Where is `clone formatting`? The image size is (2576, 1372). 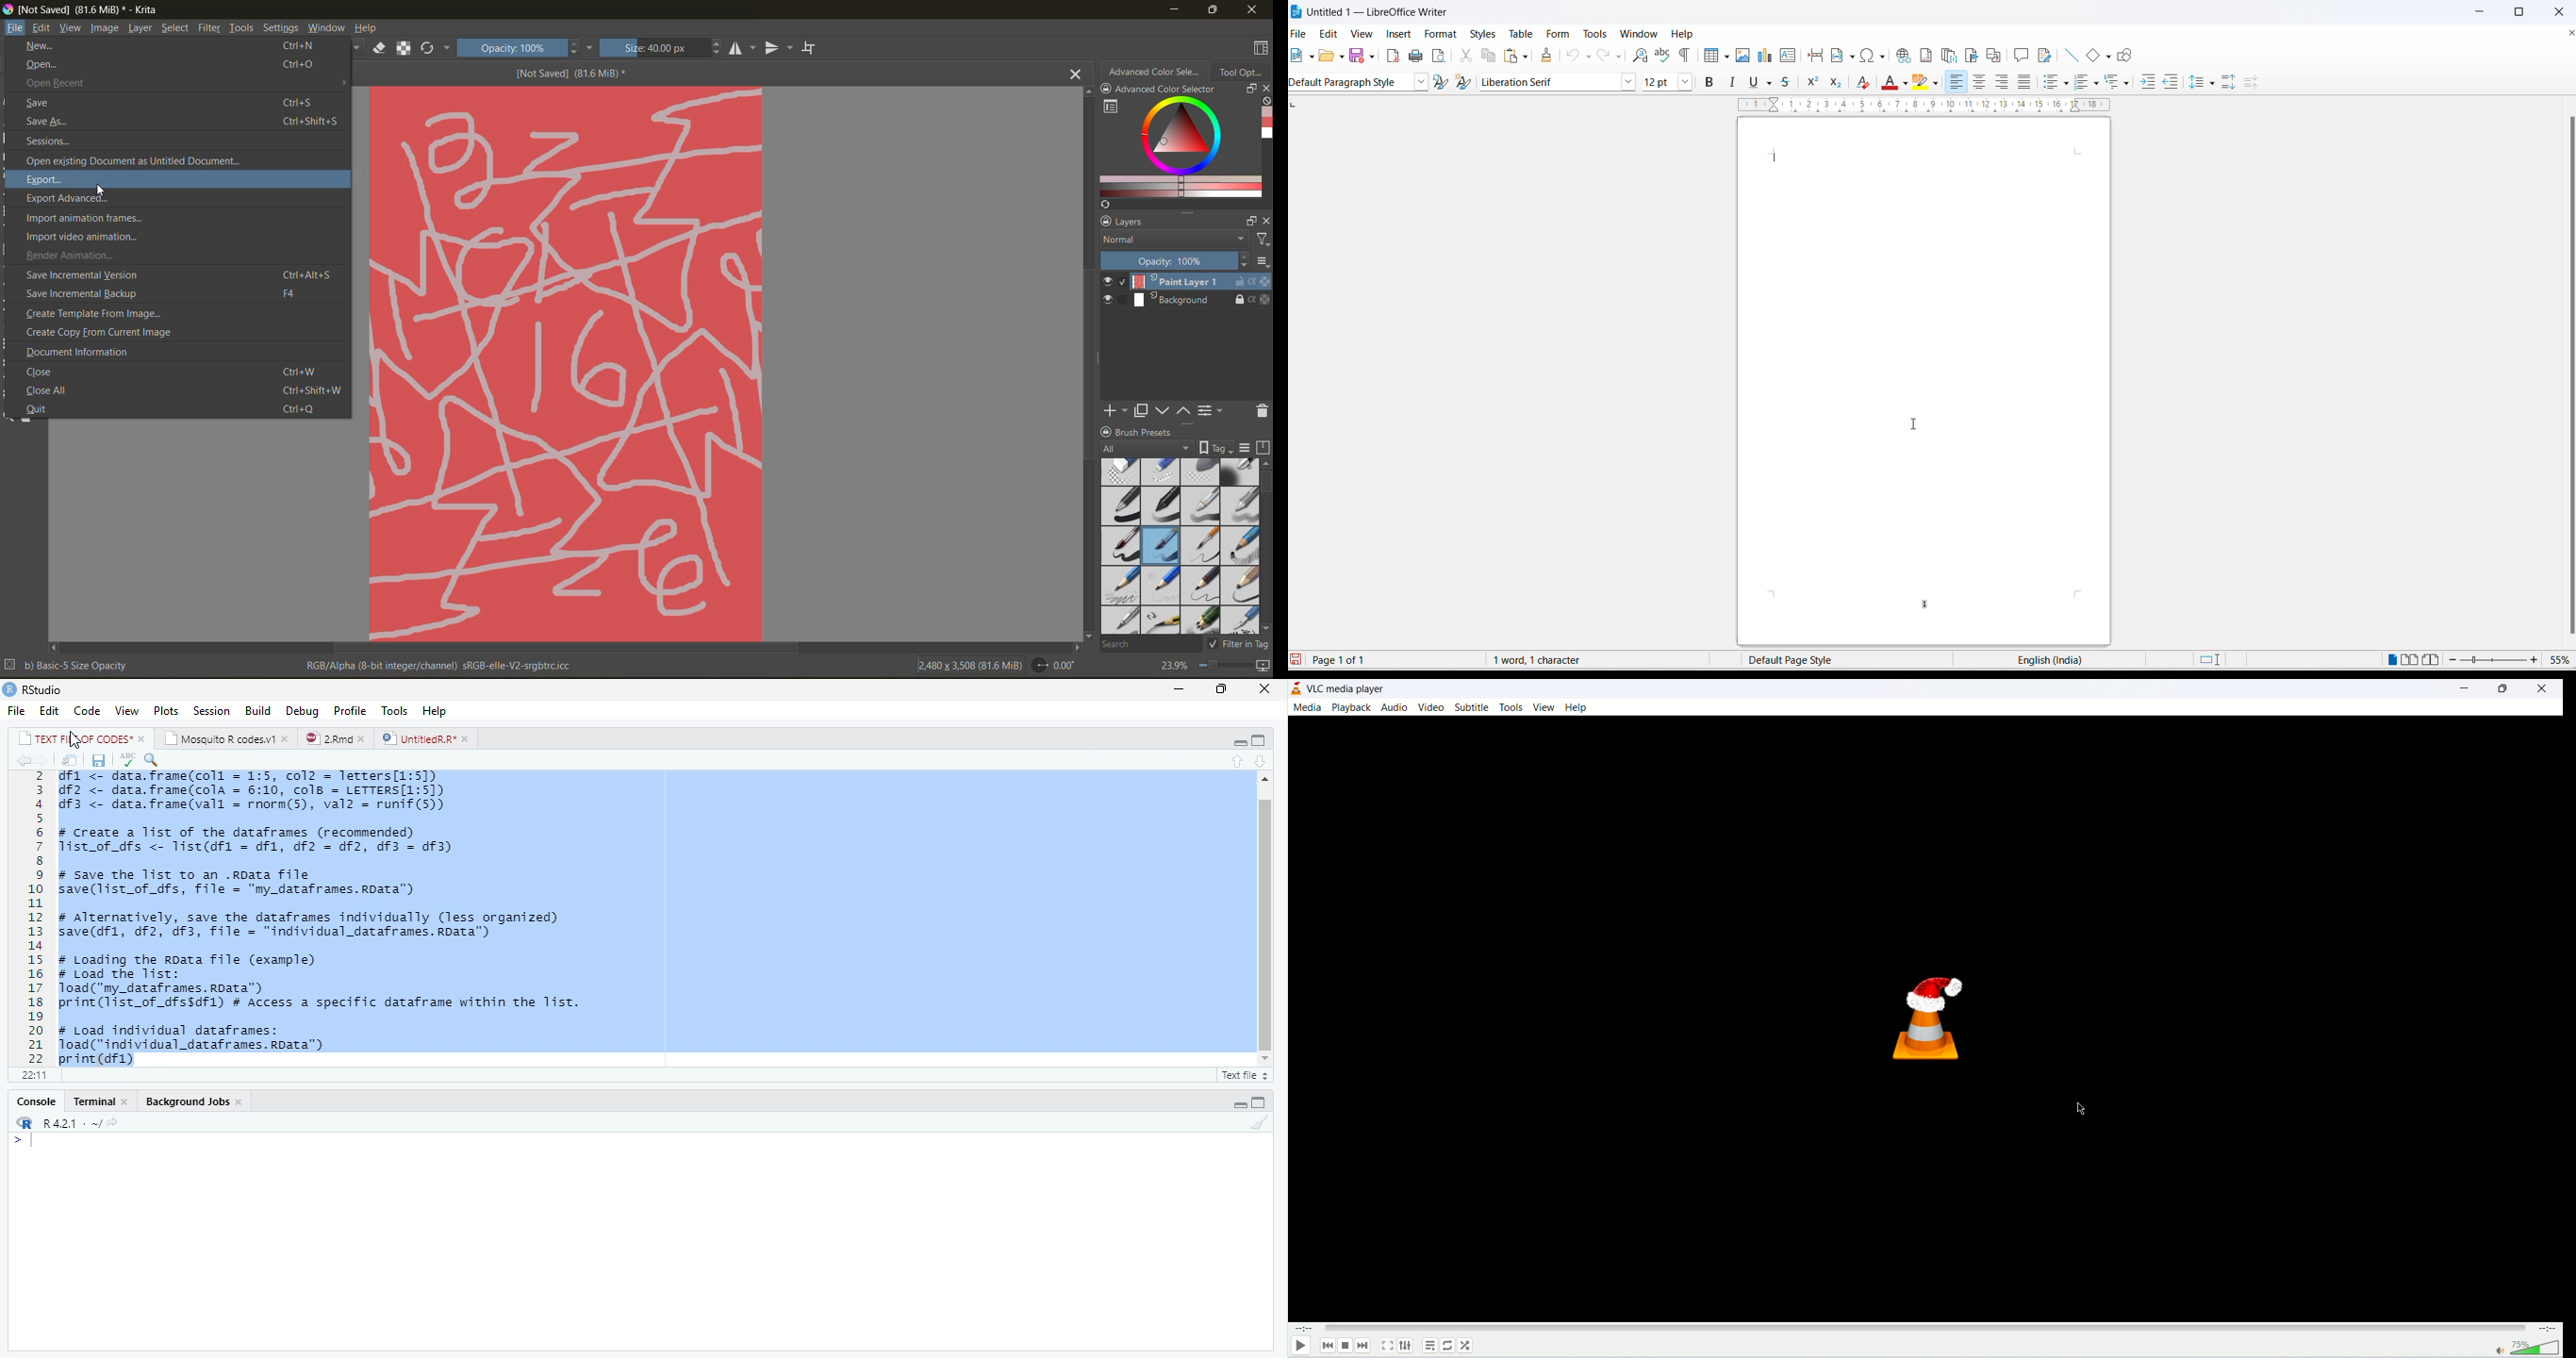
clone formatting is located at coordinates (1548, 58).